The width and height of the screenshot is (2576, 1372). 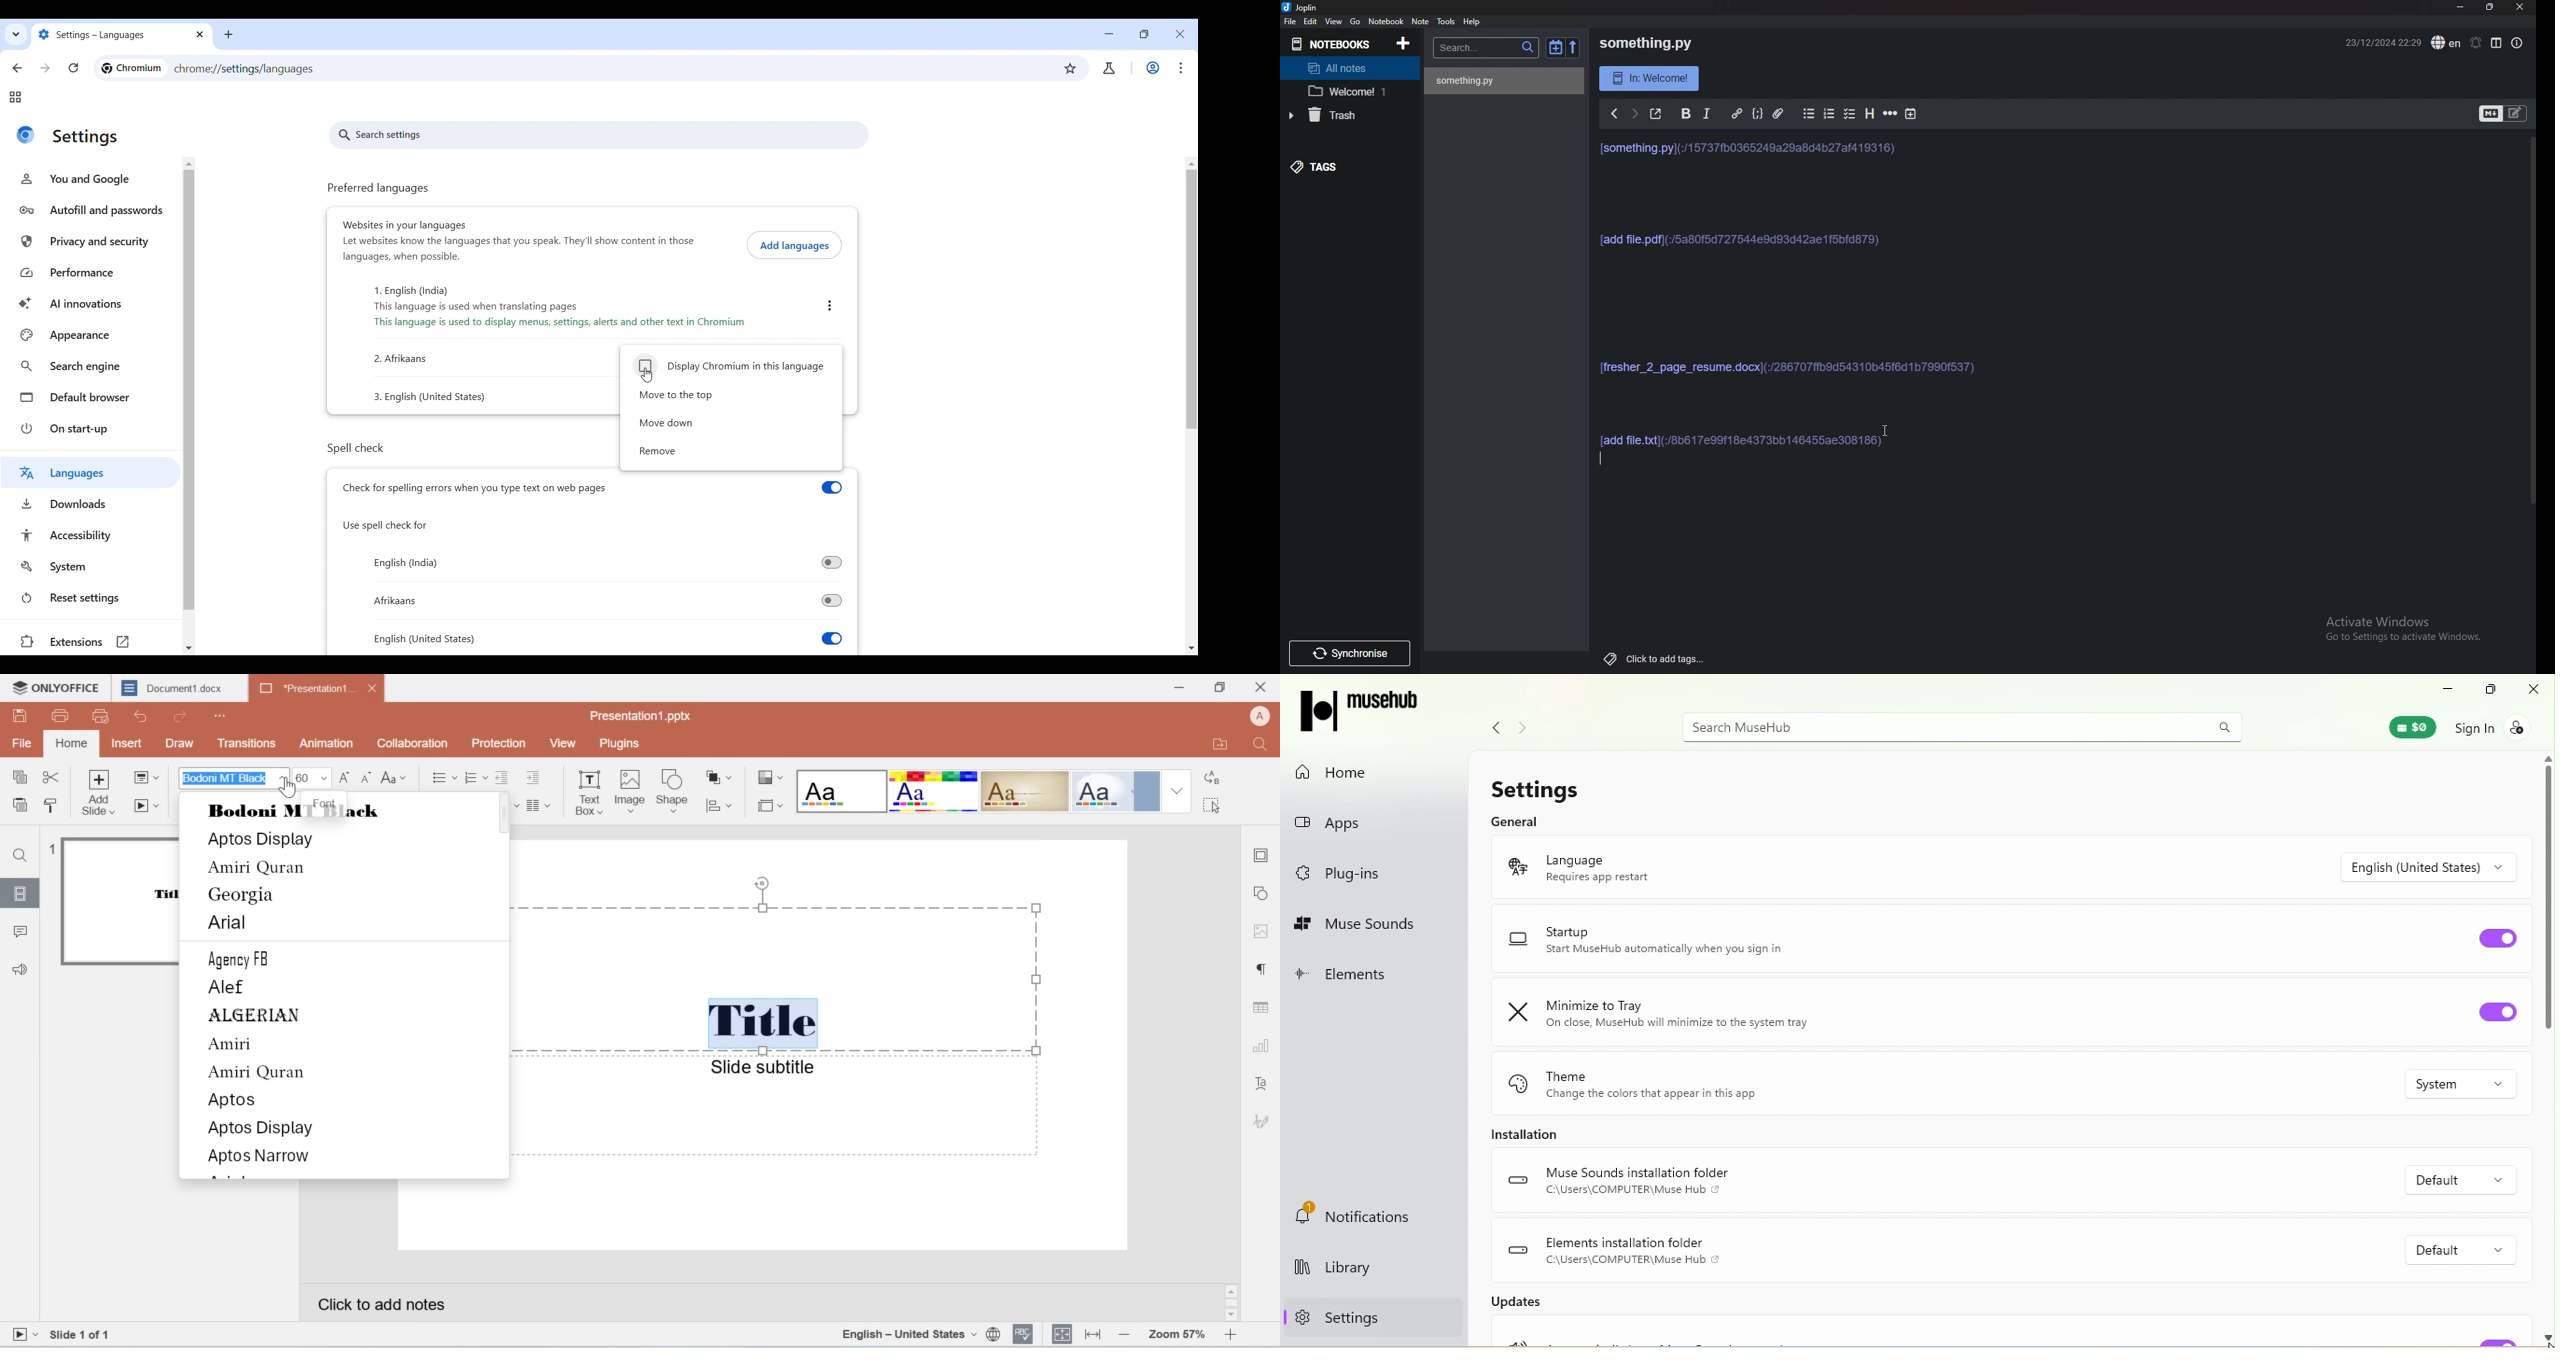 What do you see at coordinates (1223, 744) in the screenshot?
I see `export` at bounding box center [1223, 744].